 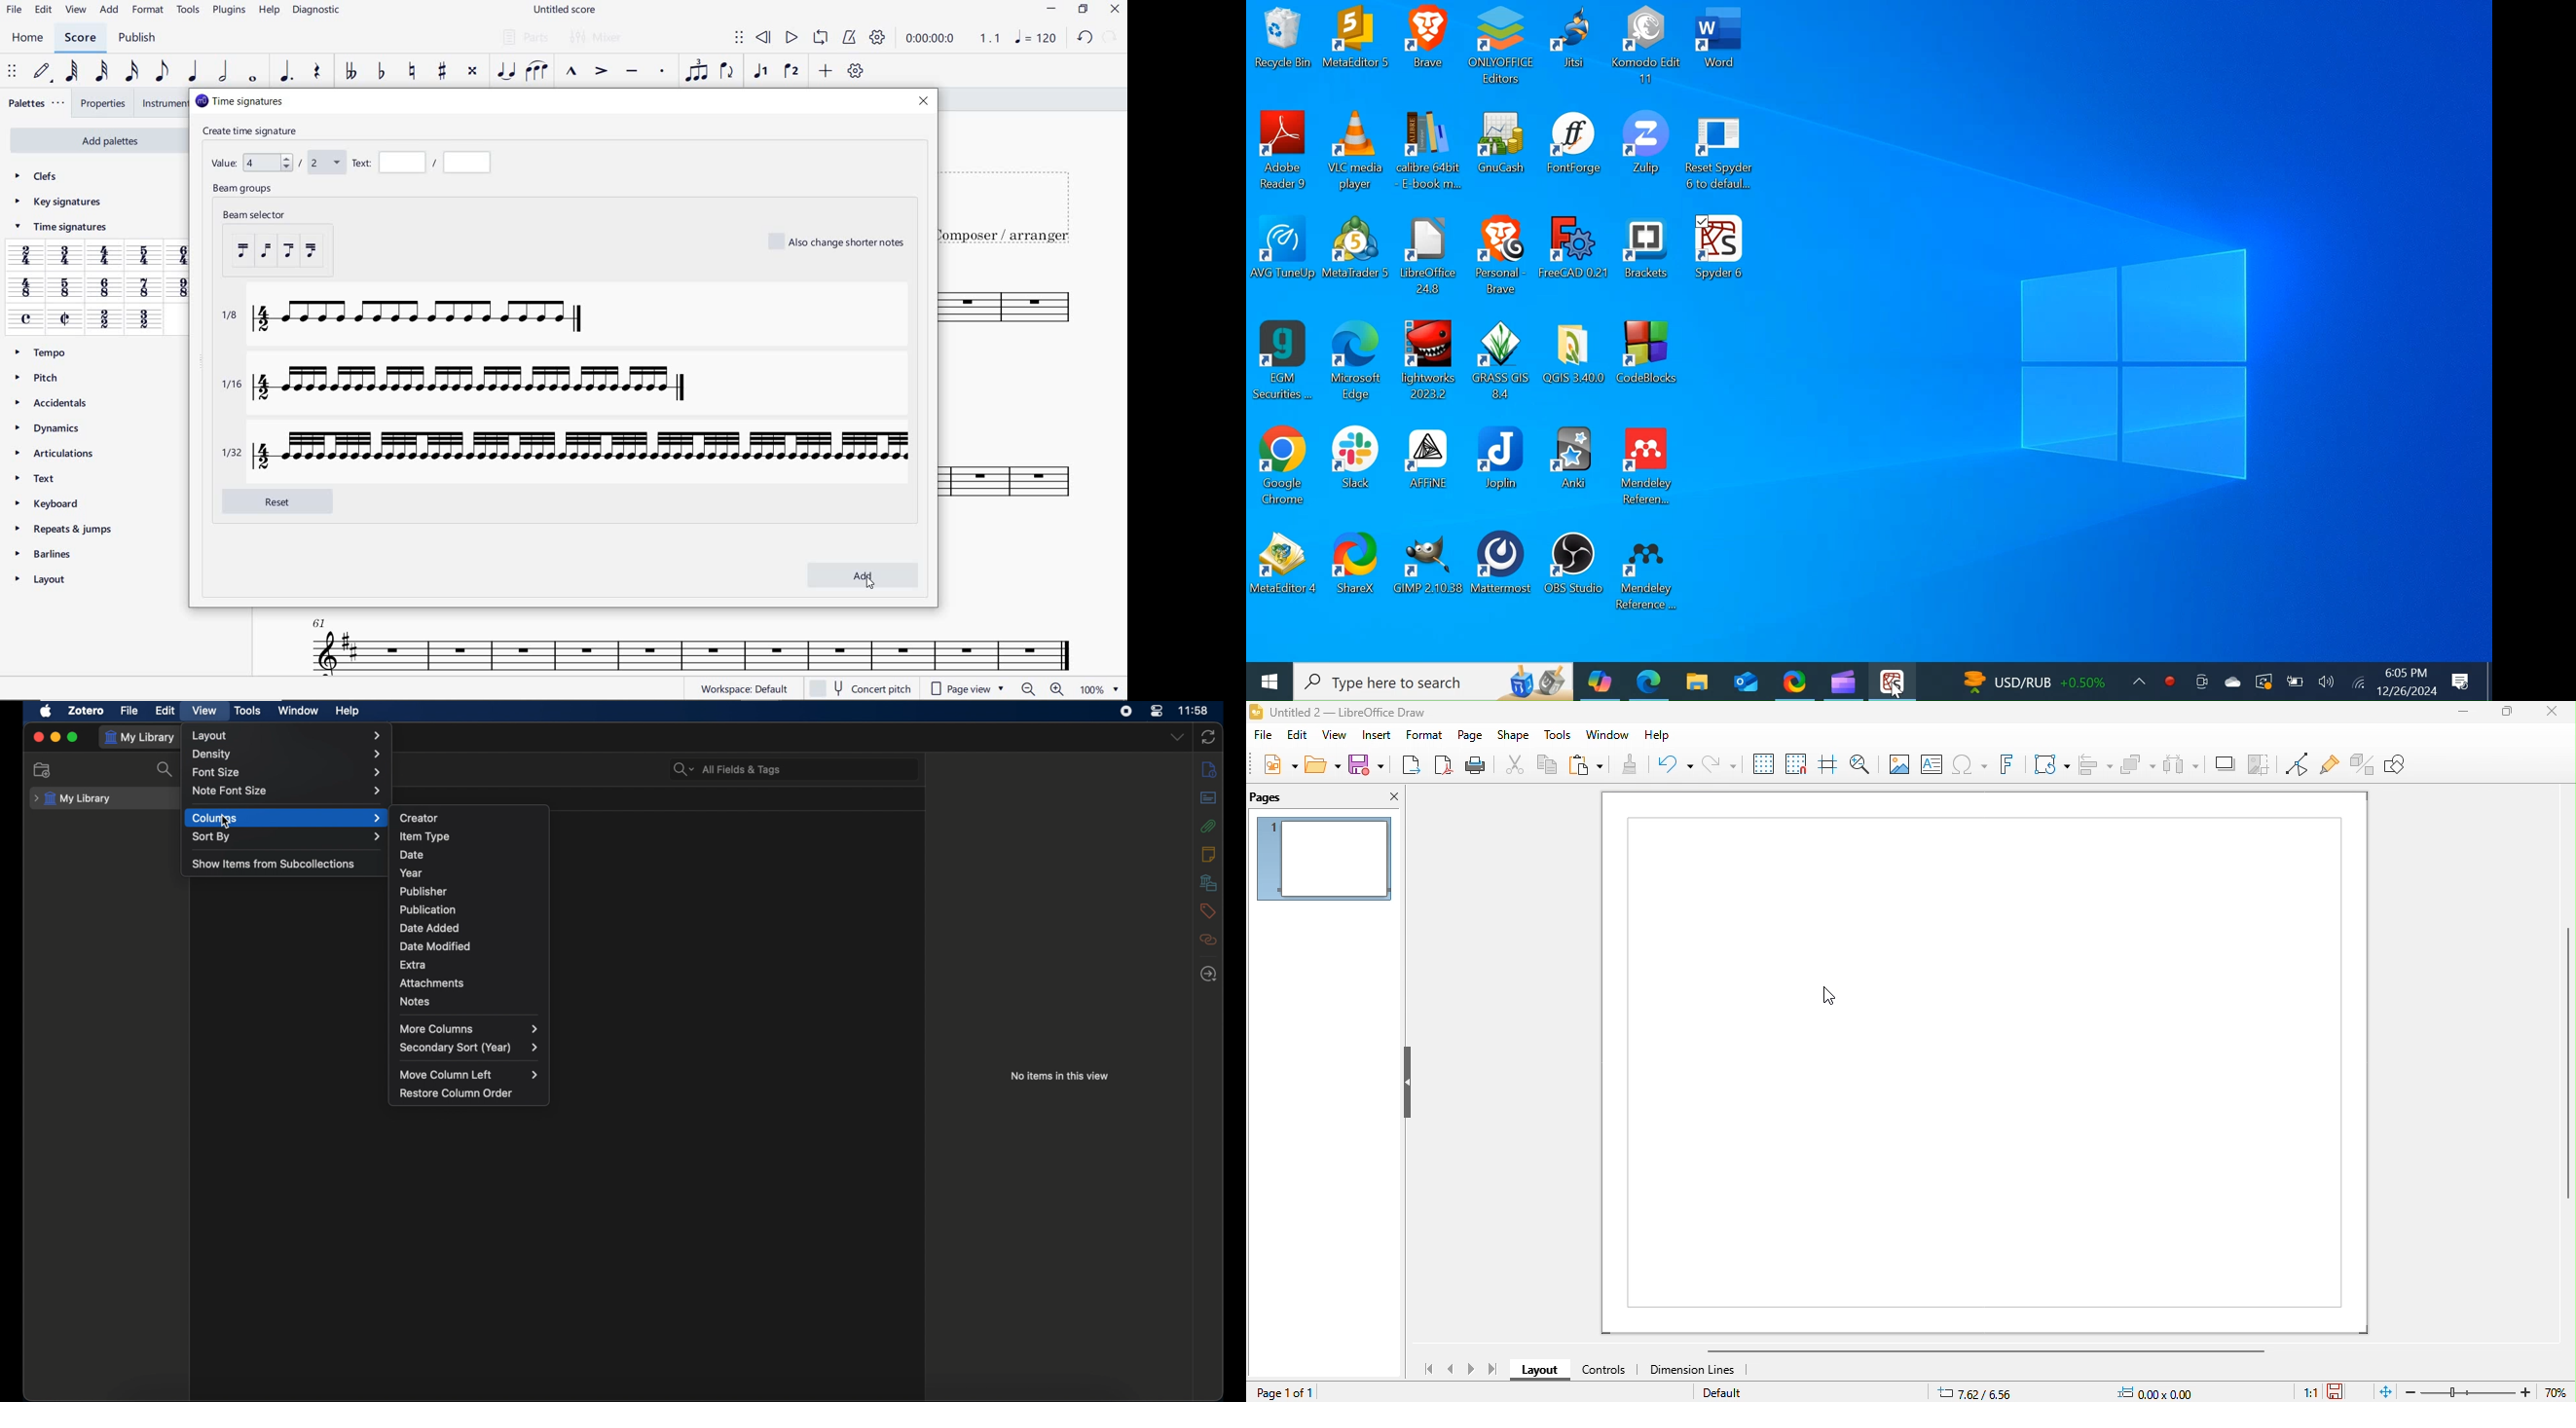 What do you see at coordinates (2500, 714) in the screenshot?
I see `maximize` at bounding box center [2500, 714].